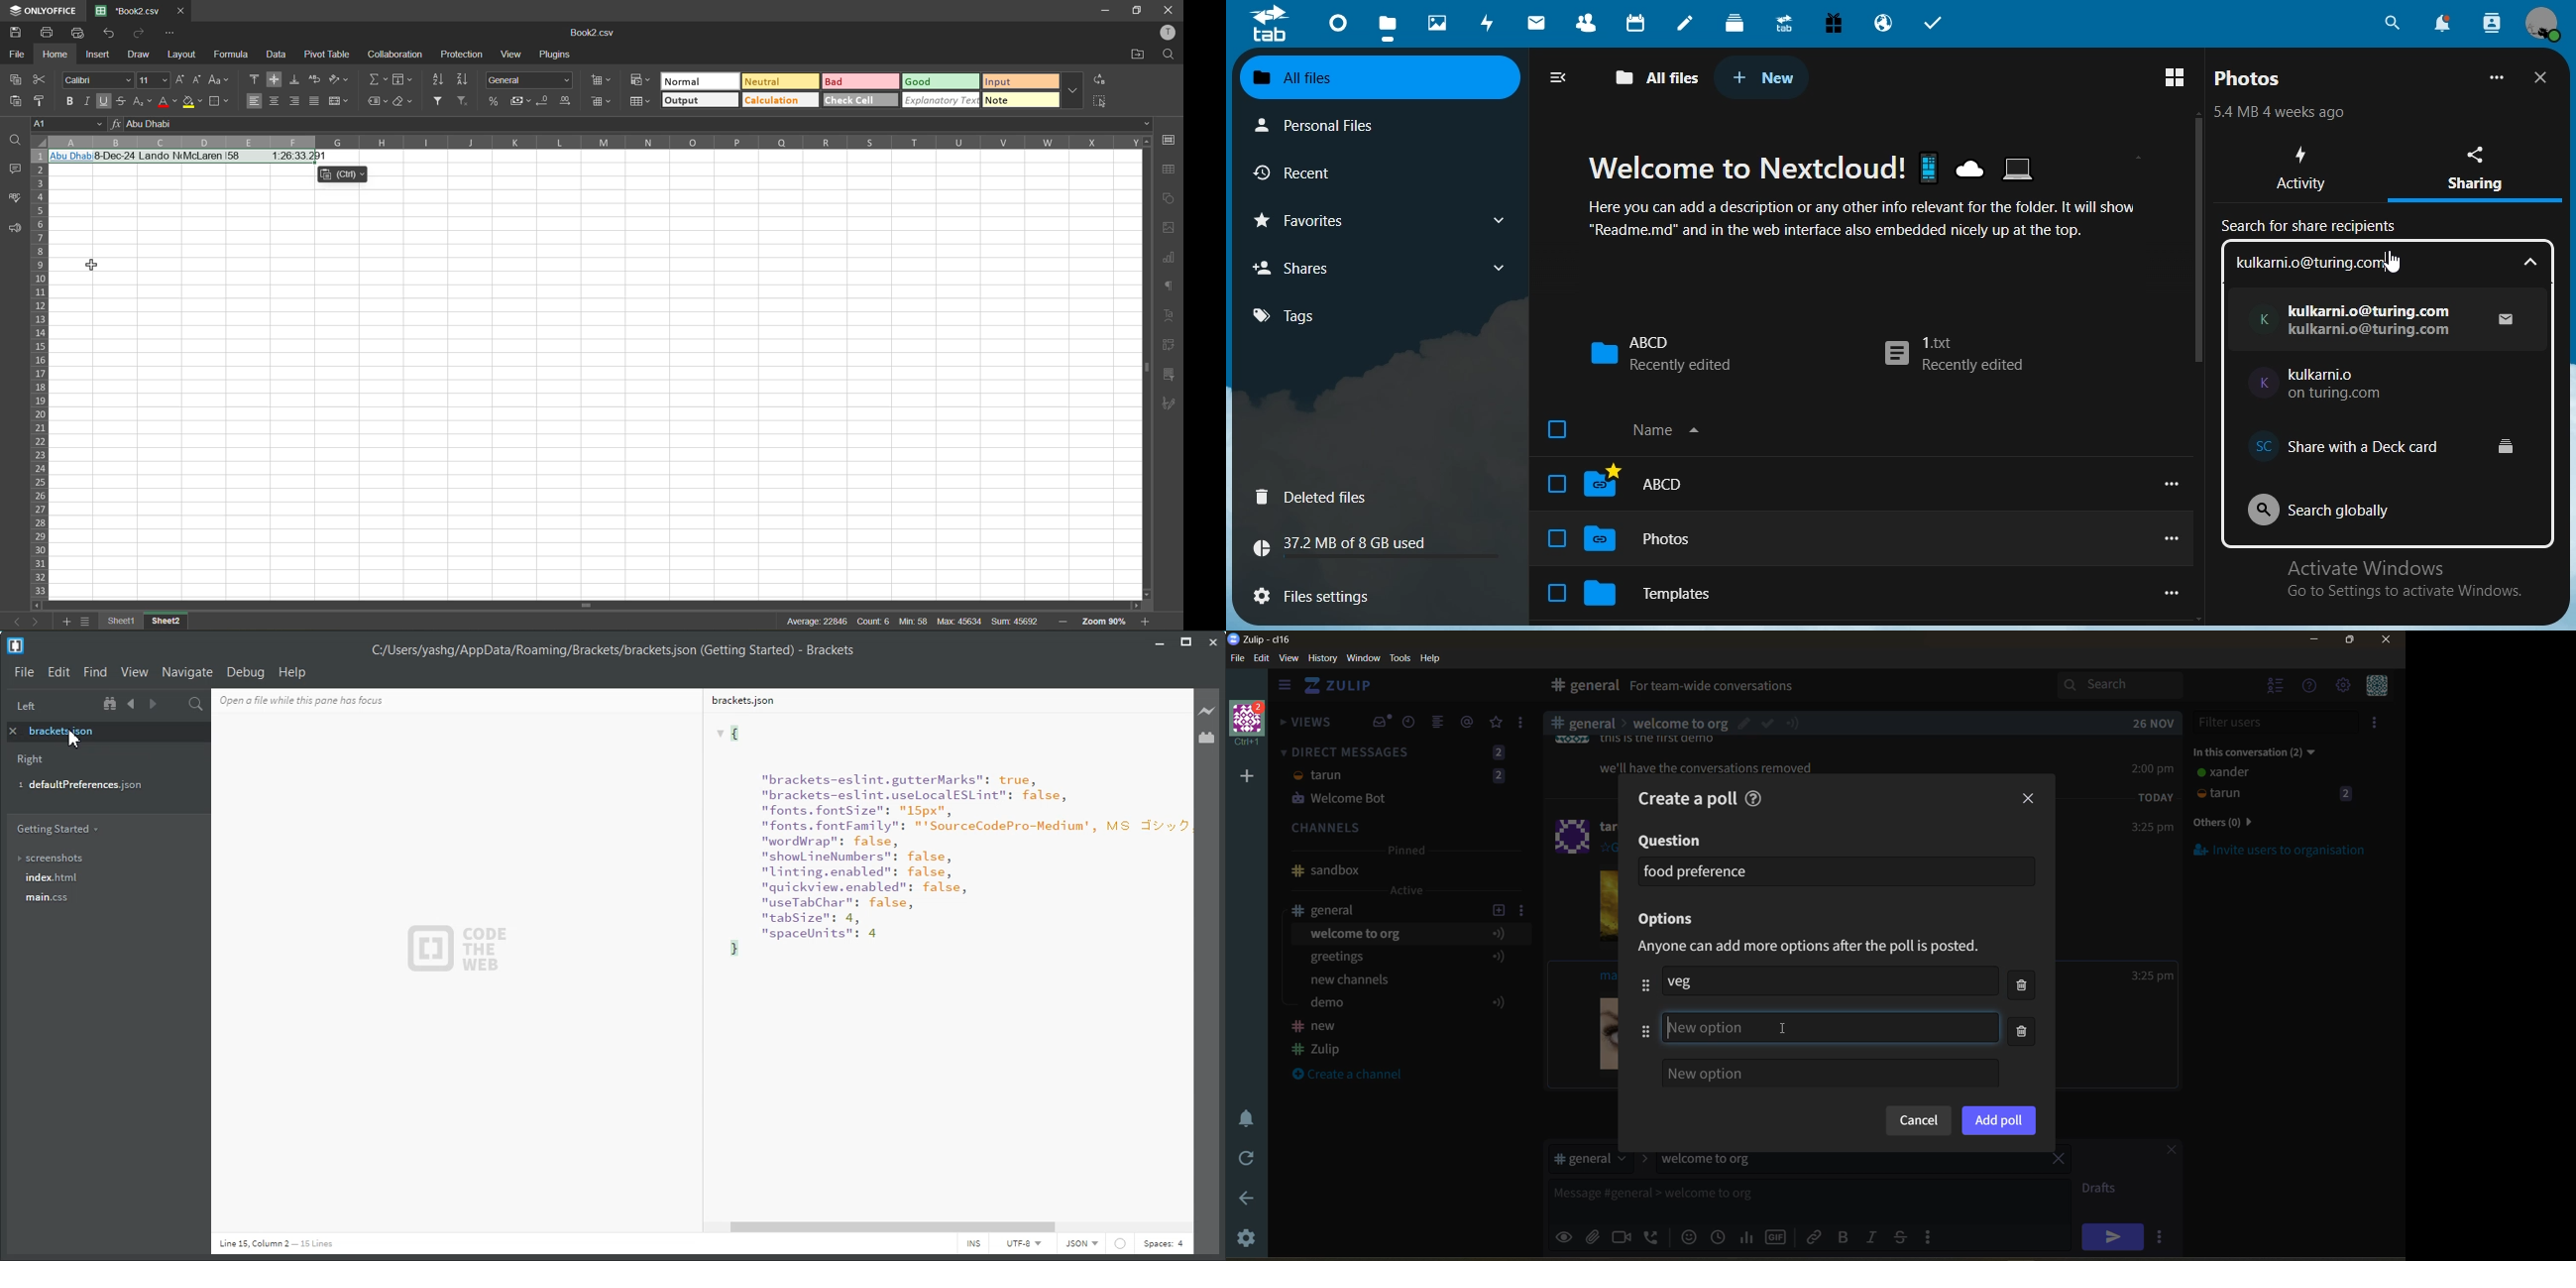  What do you see at coordinates (44, 79) in the screenshot?
I see `cut` at bounding box center [44, 79].